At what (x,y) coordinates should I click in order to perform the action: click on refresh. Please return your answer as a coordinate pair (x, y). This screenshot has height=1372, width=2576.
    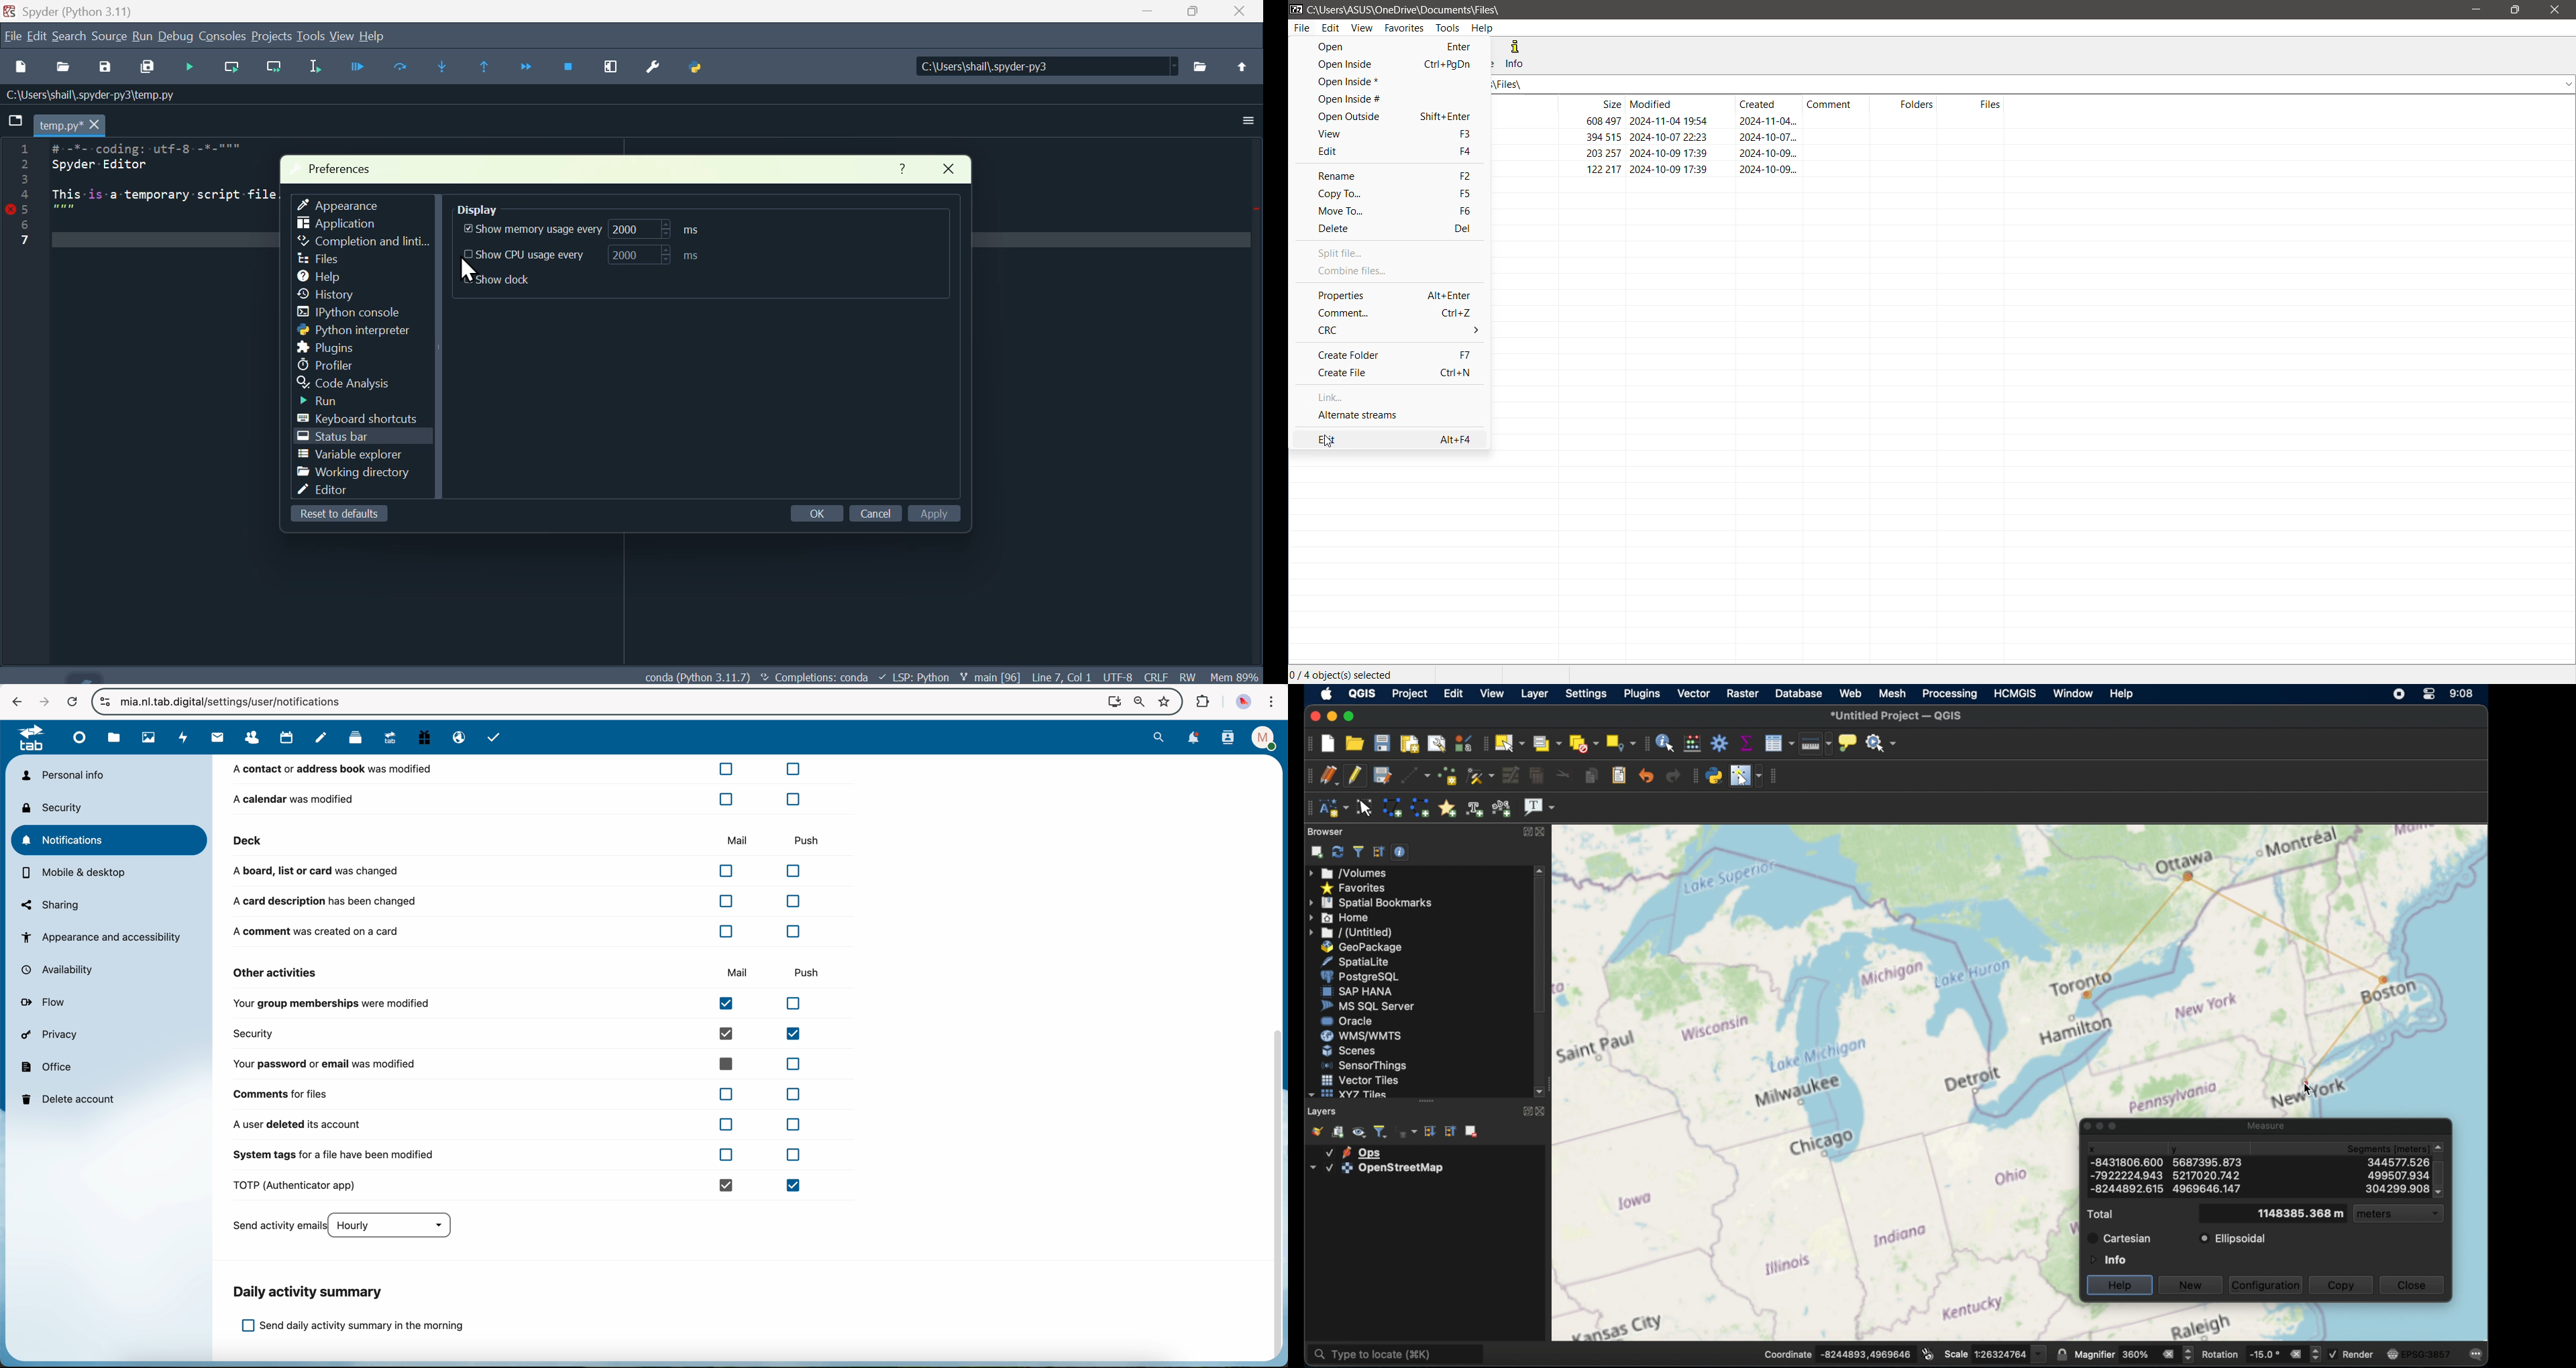
    Looking at the image, I should click on (1337, 852).